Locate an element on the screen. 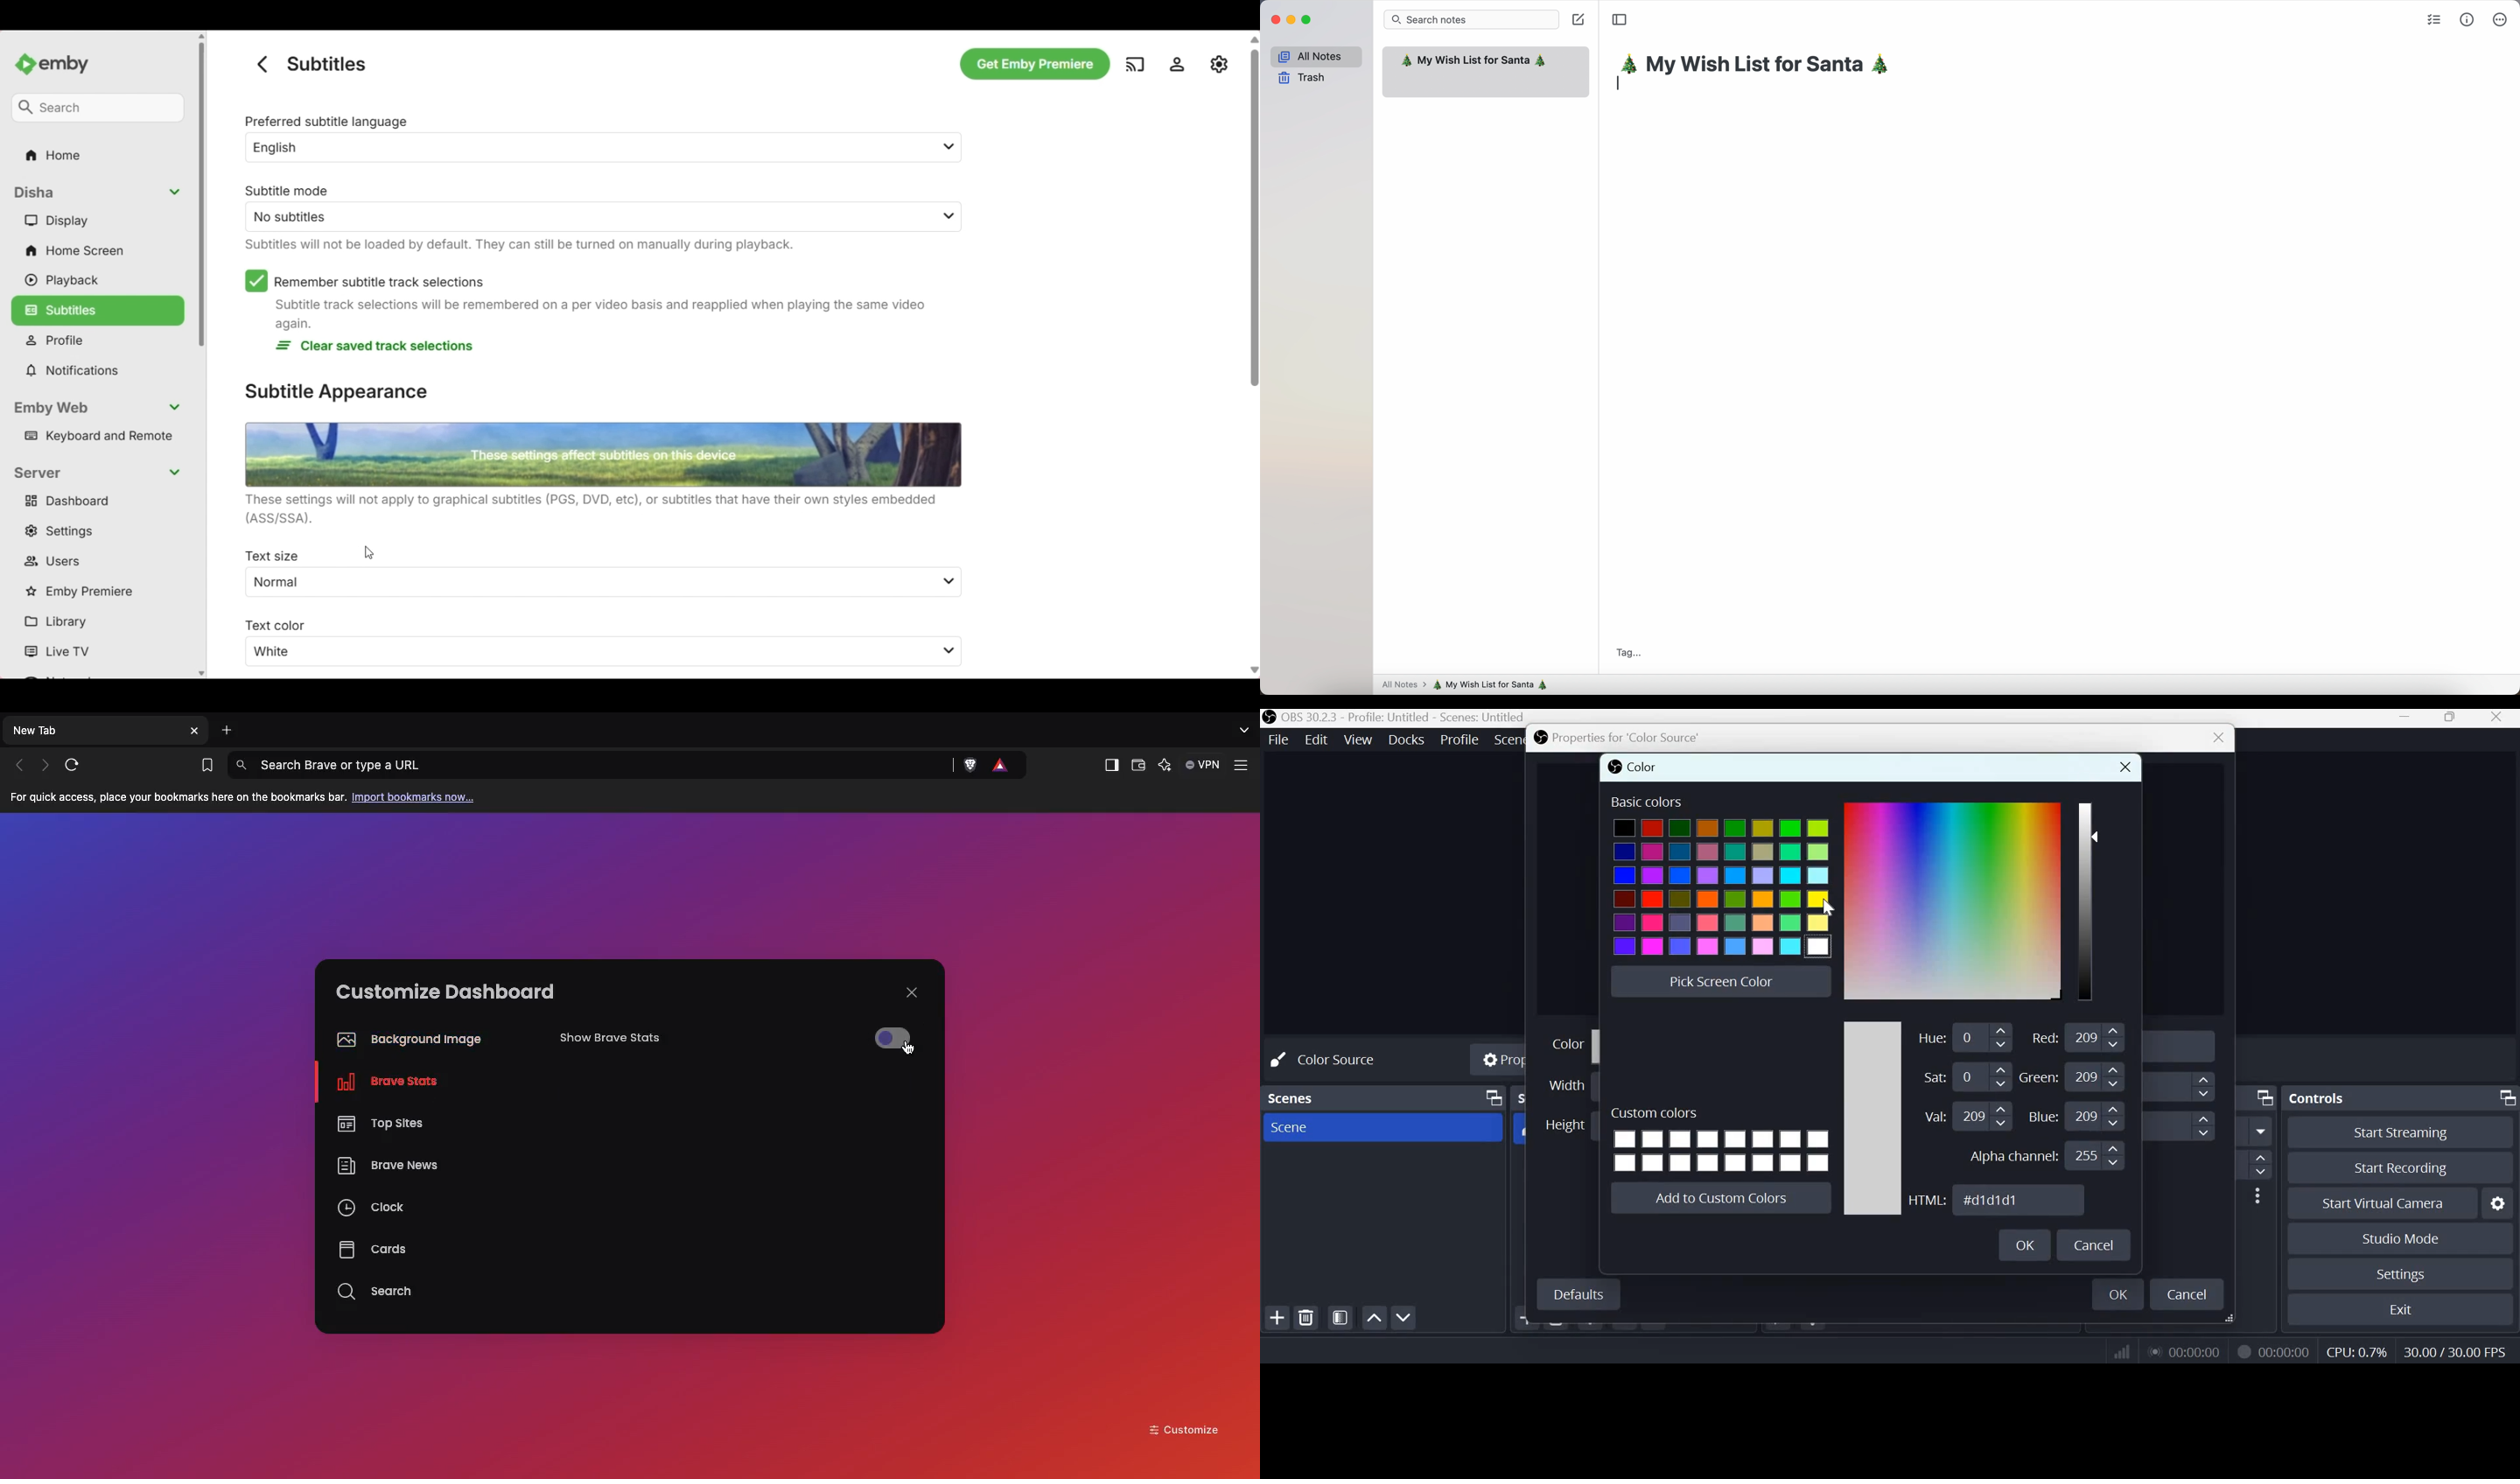 This screenshot has height=1484, width=2520. colors is located at coordinates (1722, 889).